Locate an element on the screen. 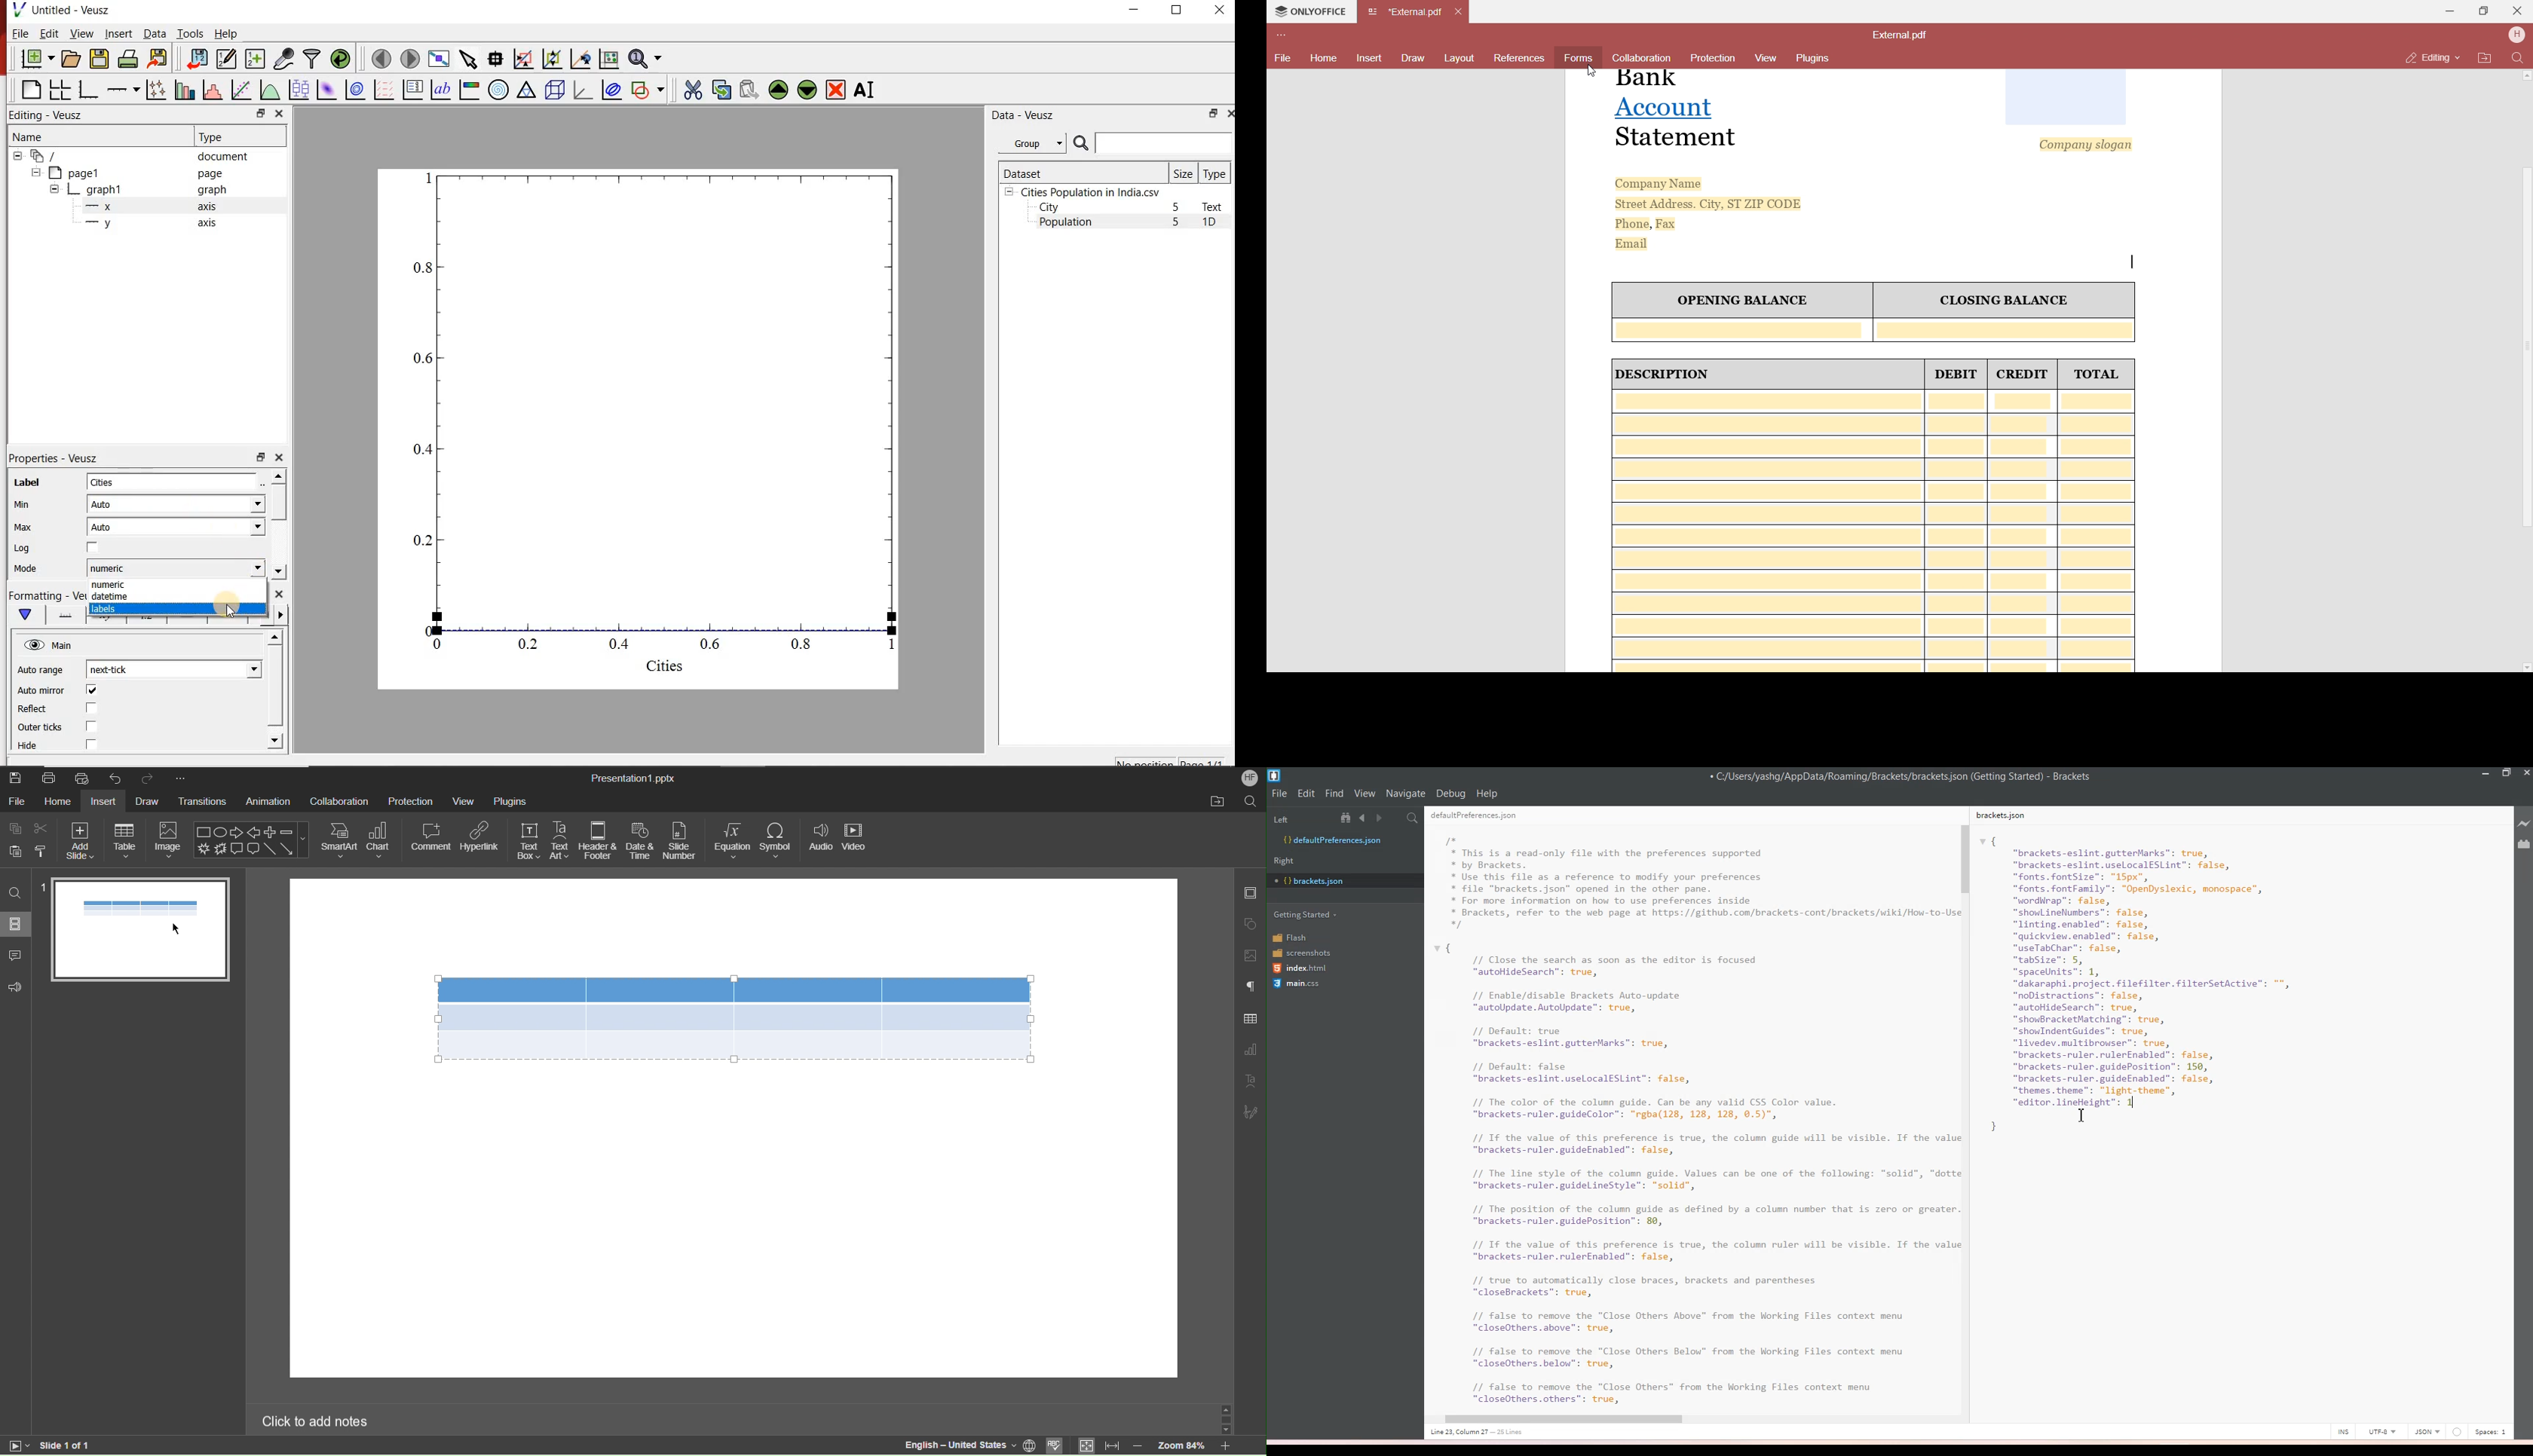  CLOSE is located at coordinates (1218, 12).